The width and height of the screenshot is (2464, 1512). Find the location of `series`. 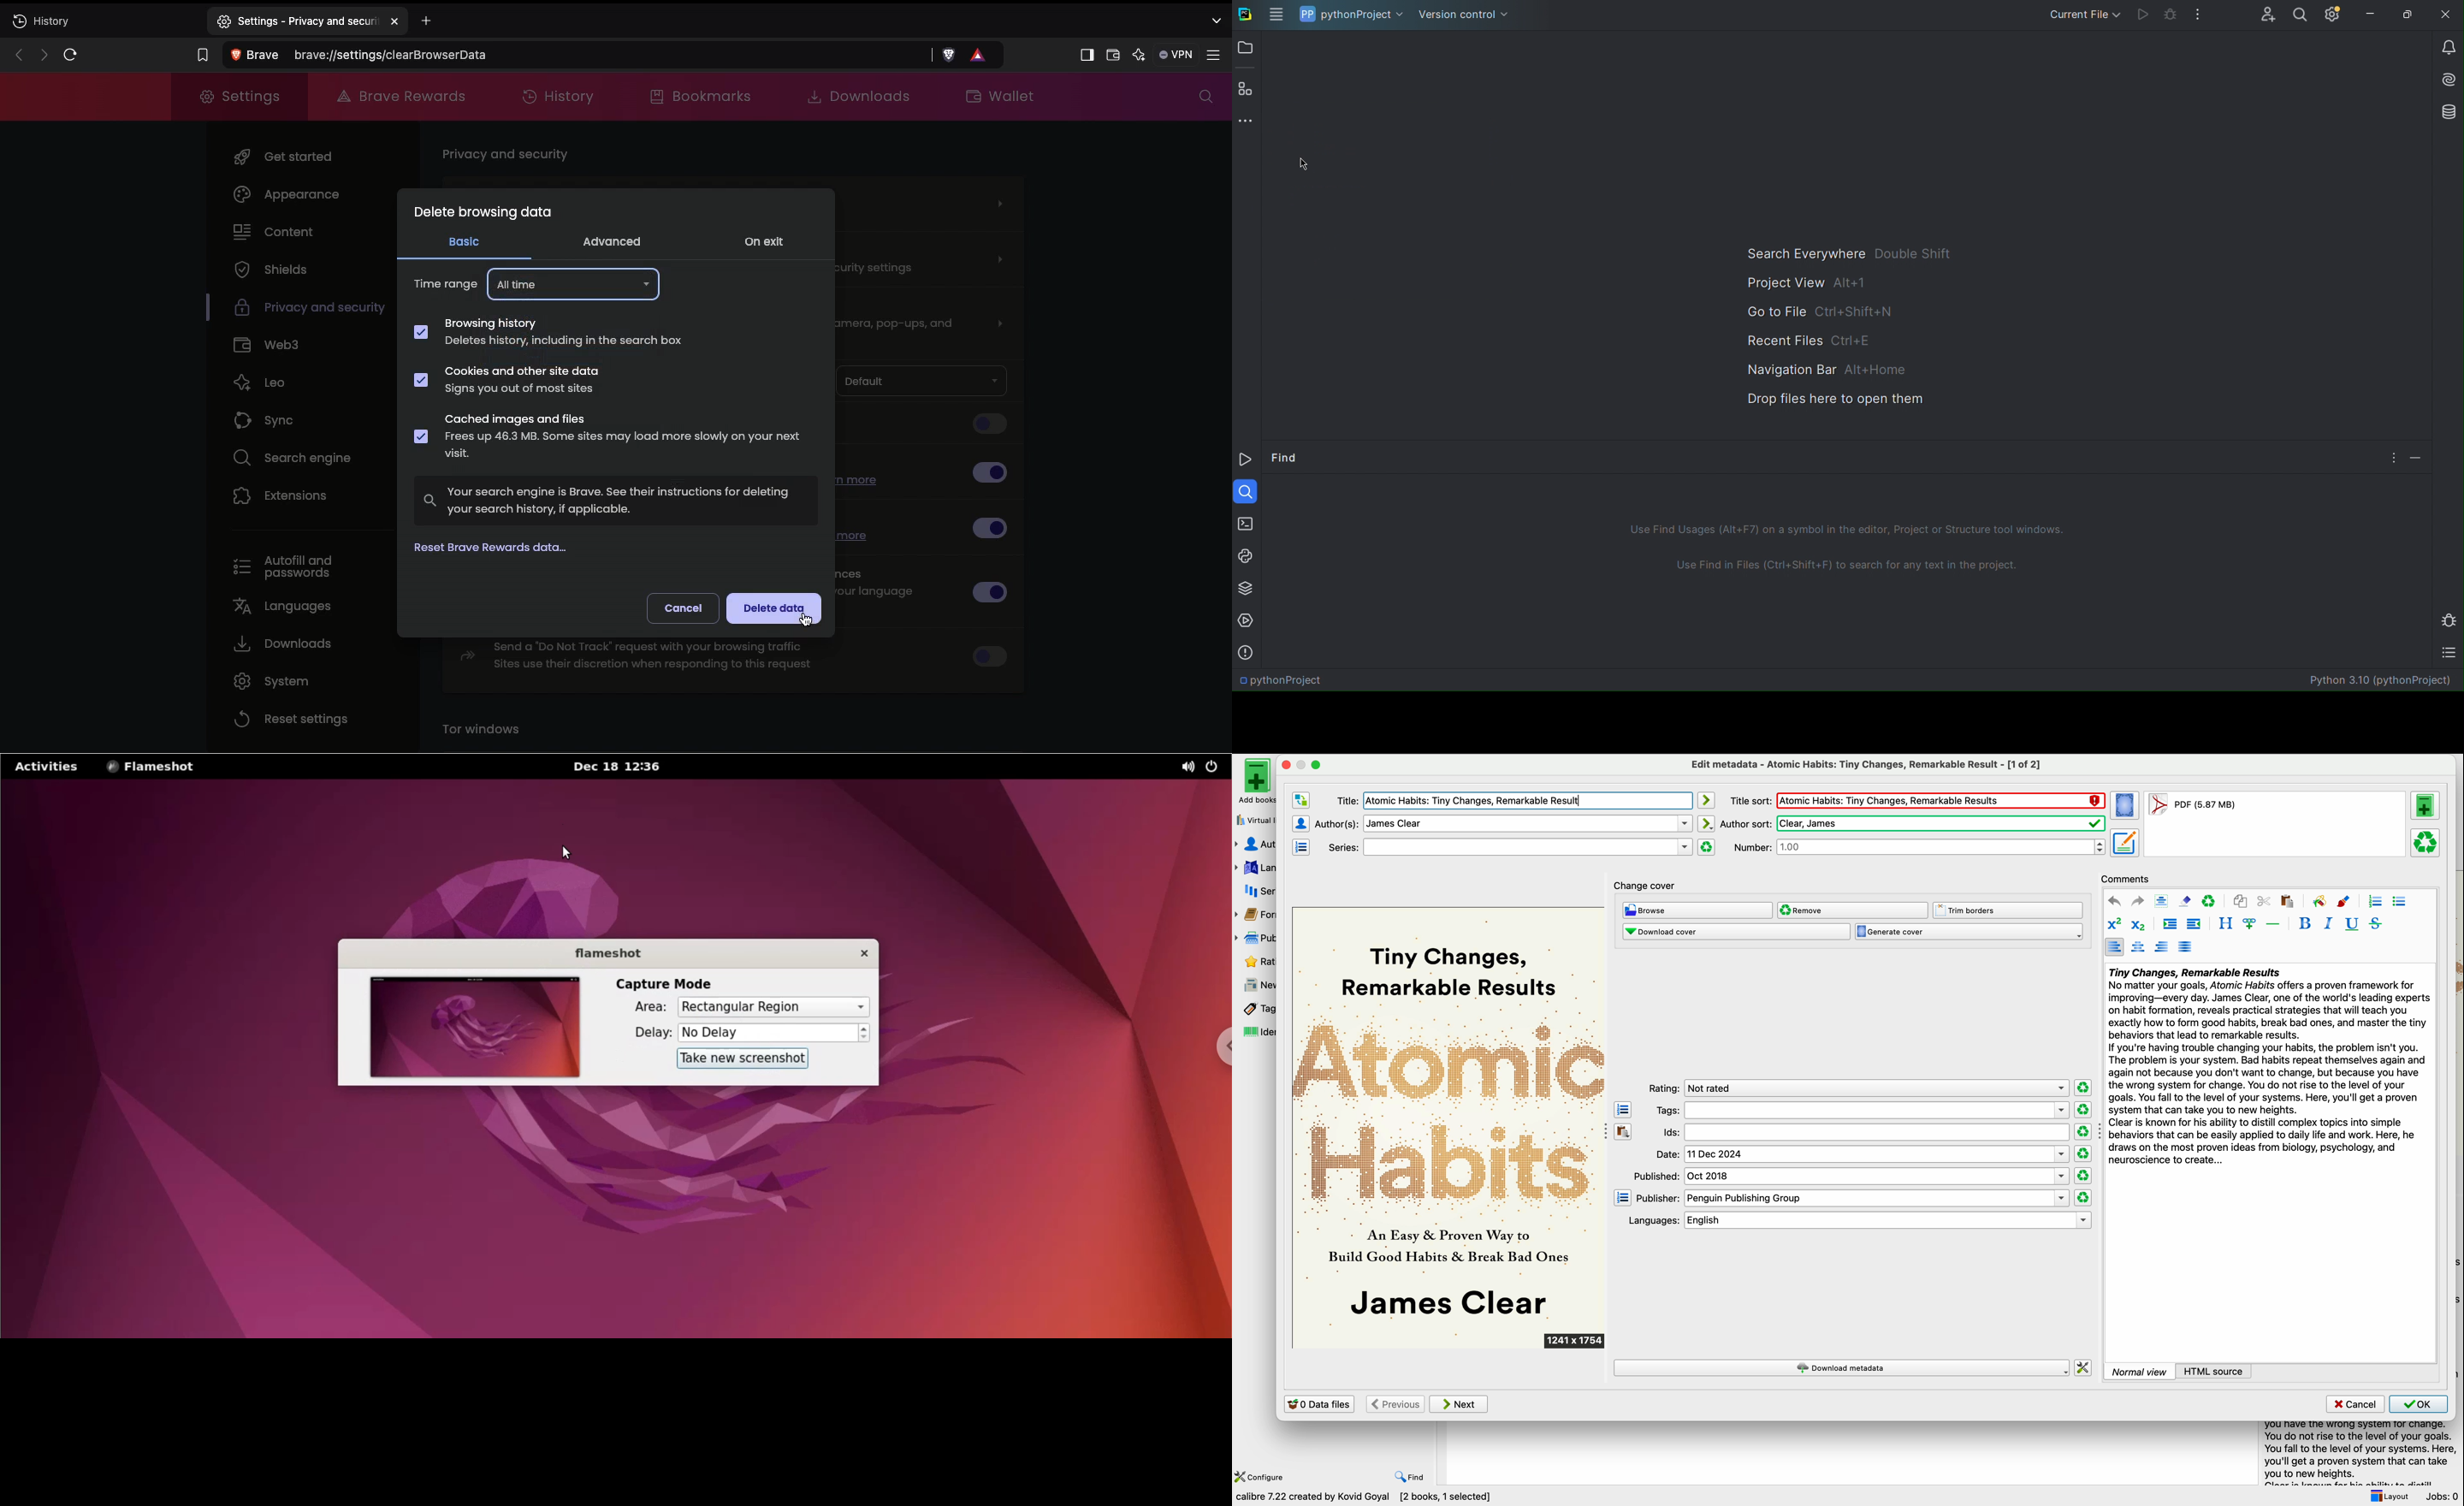

series is located at coordinates (1506, 846).